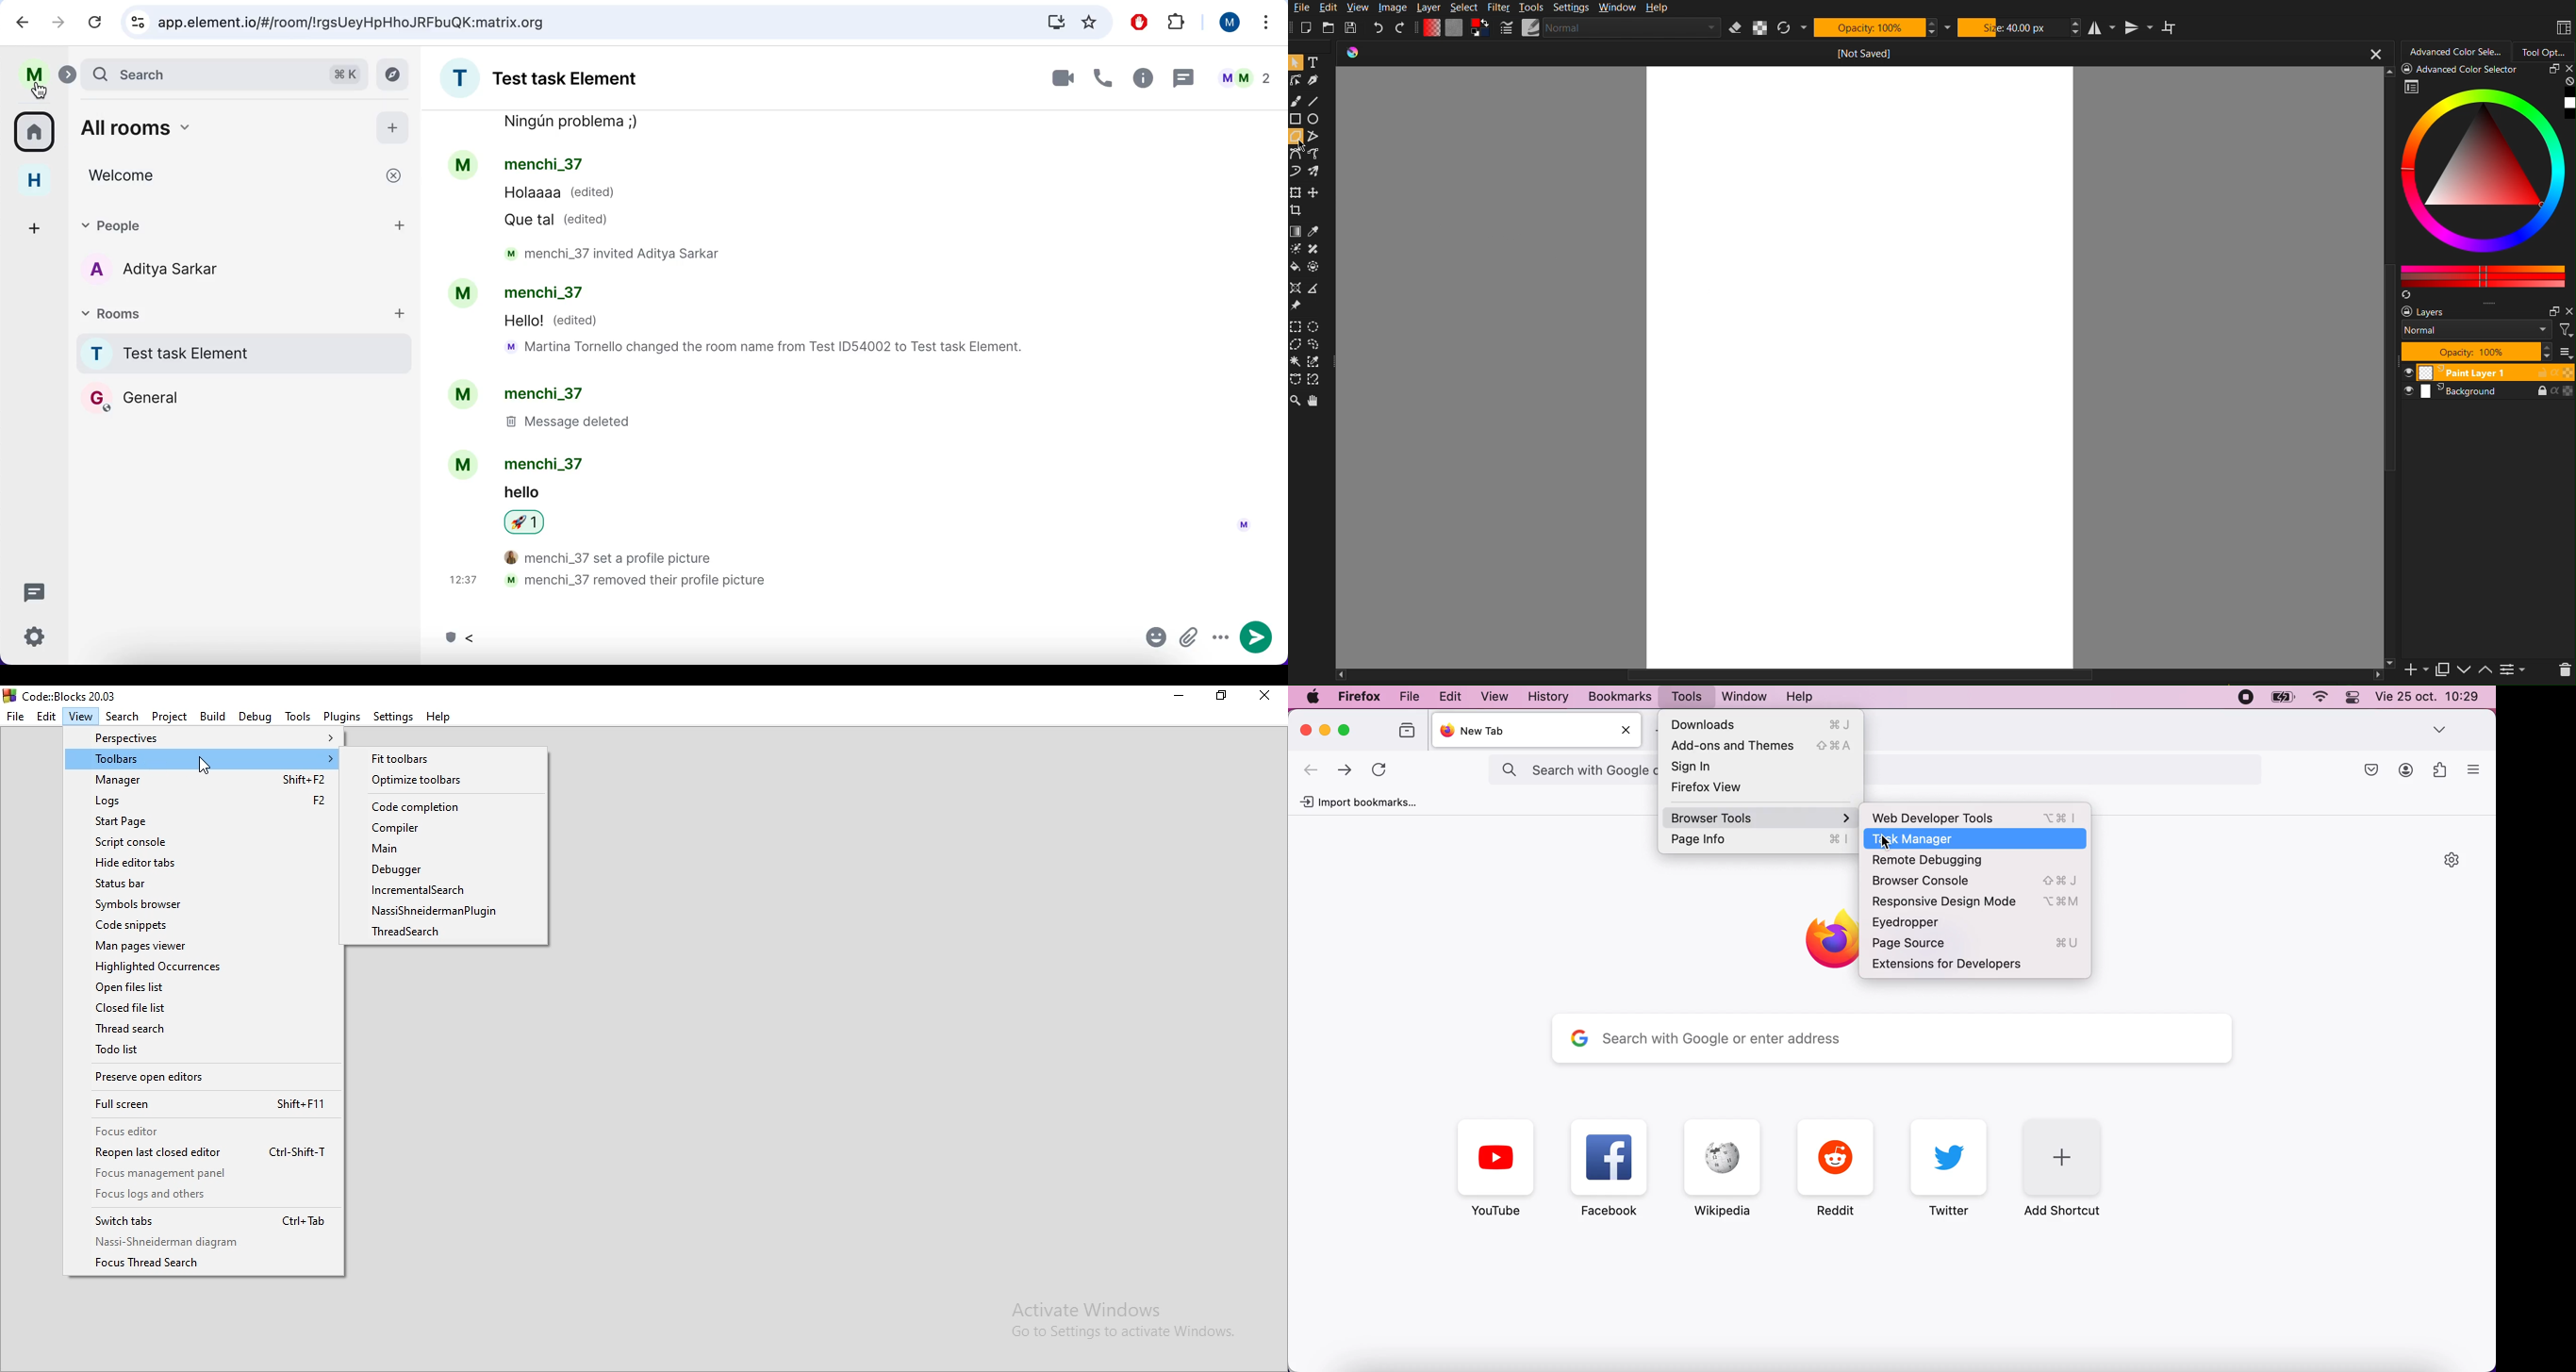 The image size is (2576, 1372). I want to click on Color Settings, so click(1455, 28).